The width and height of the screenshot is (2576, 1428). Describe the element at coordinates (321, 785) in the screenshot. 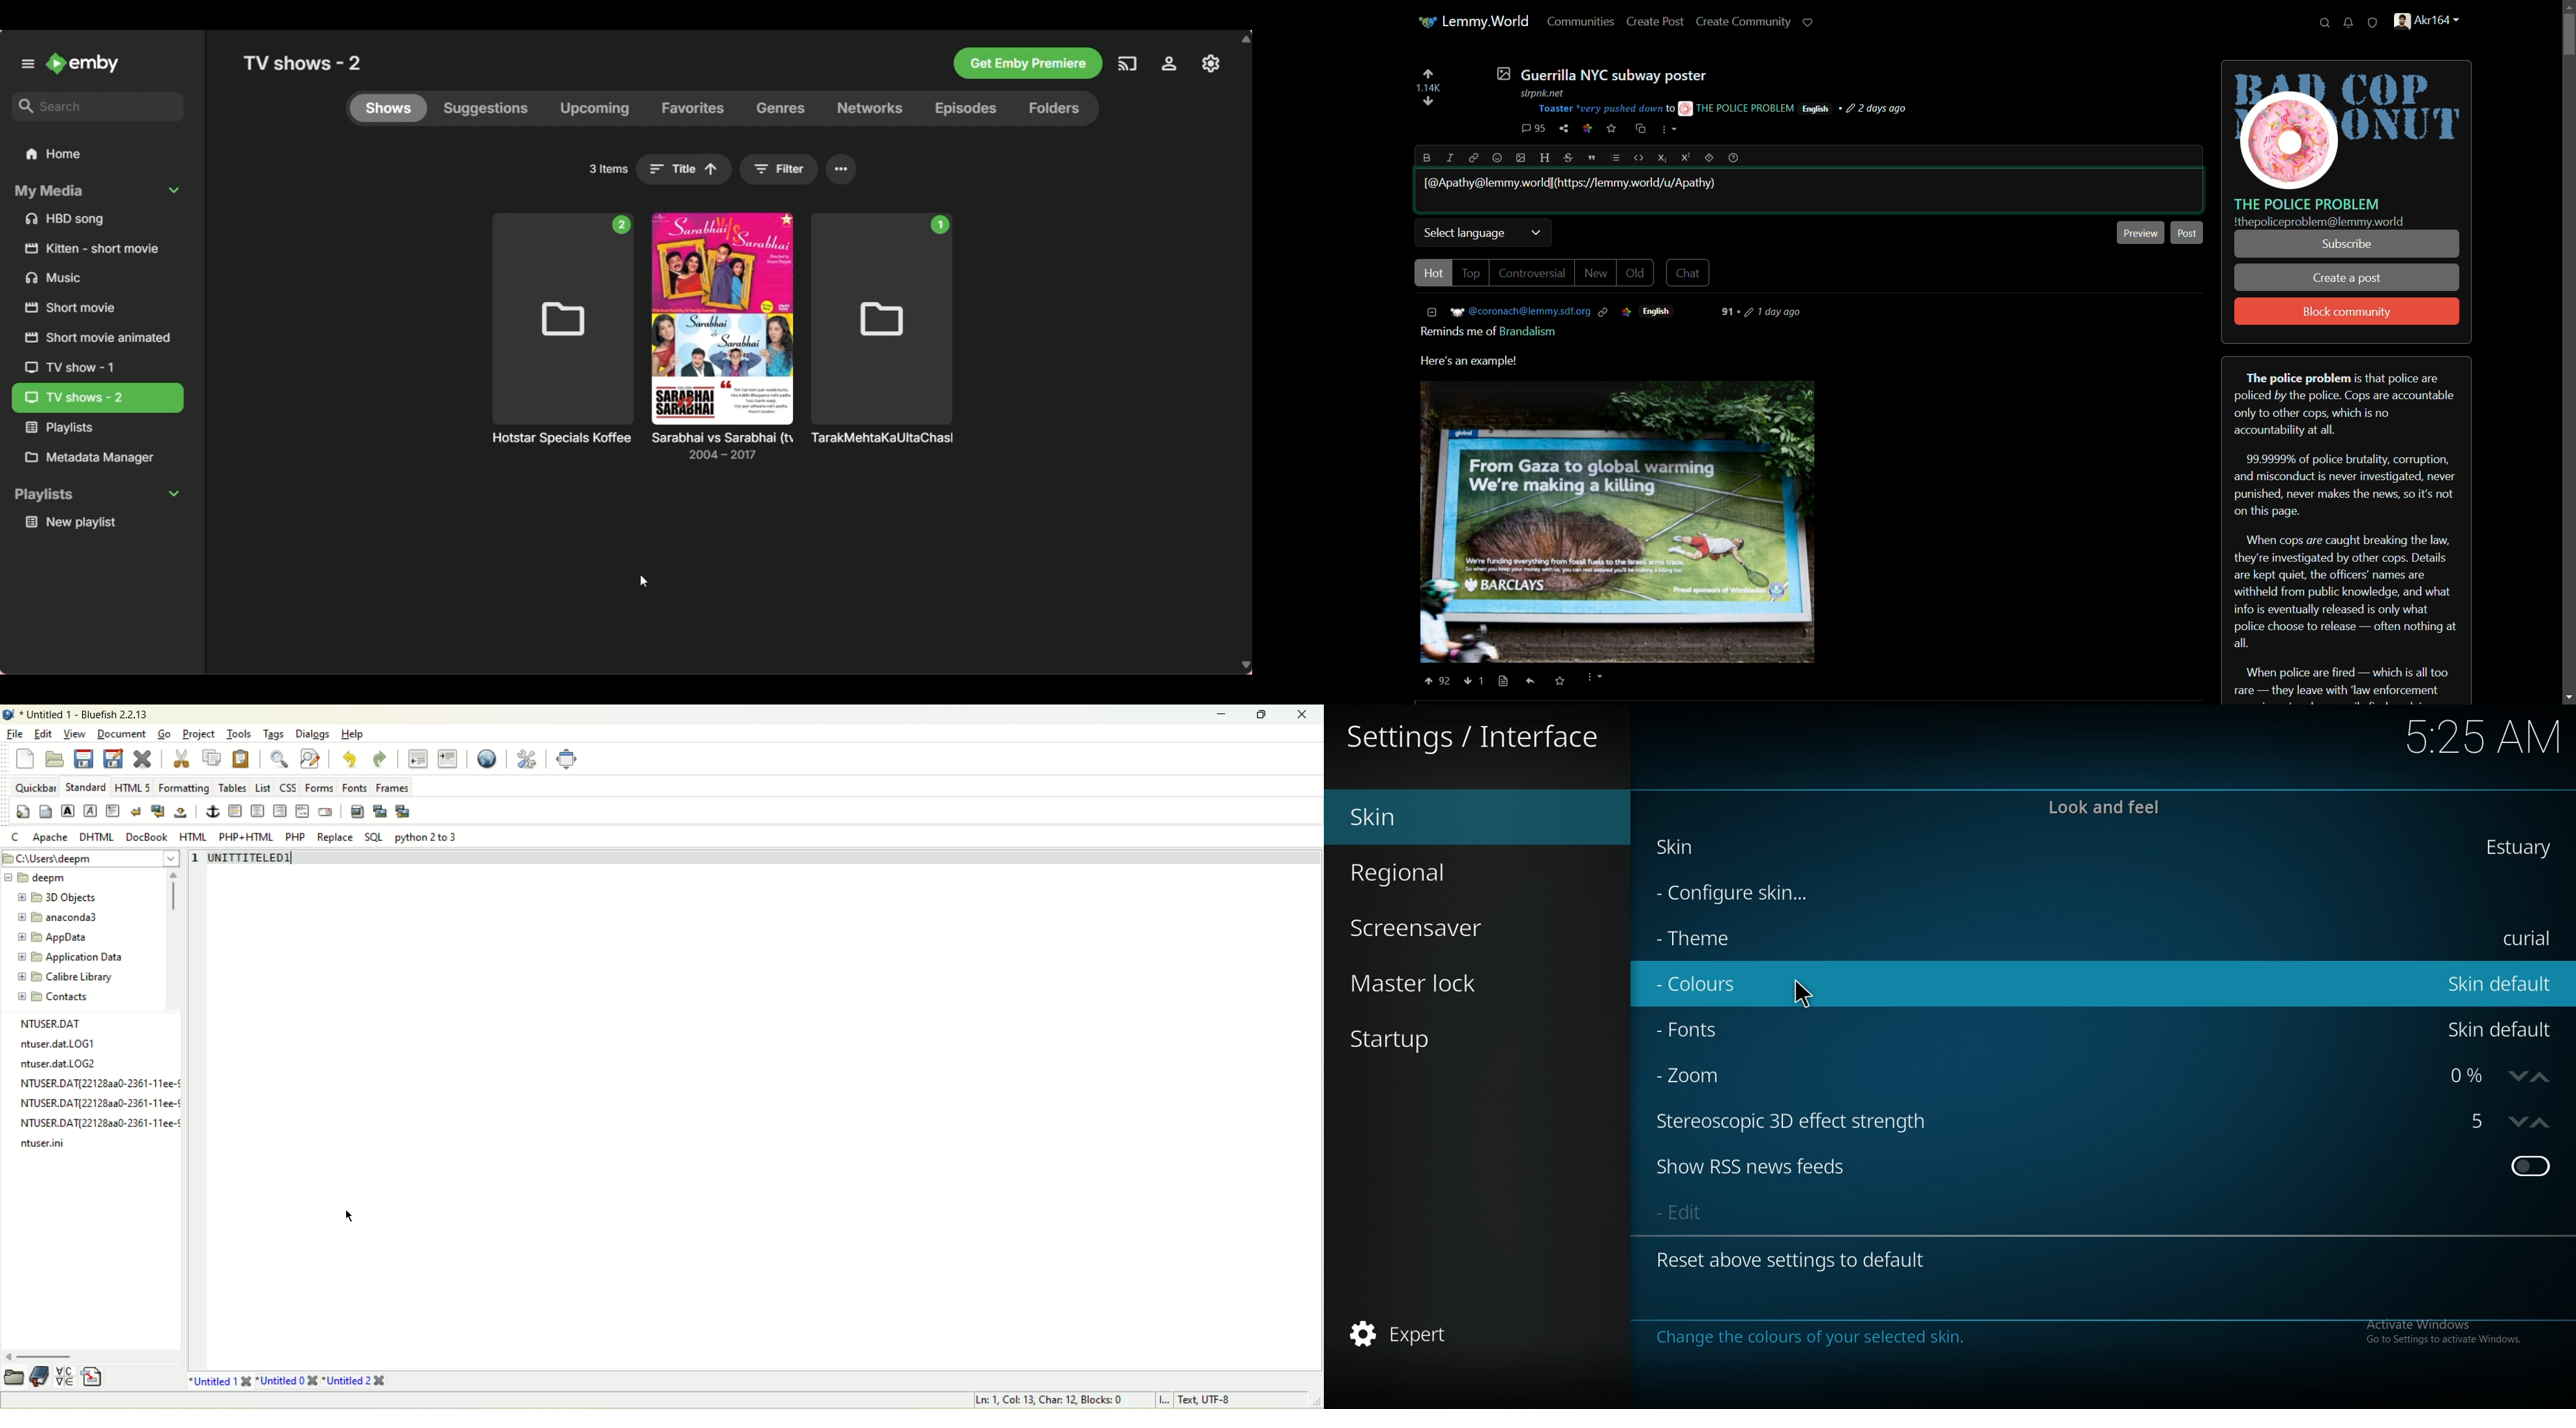

I see `Forms ` at that location.